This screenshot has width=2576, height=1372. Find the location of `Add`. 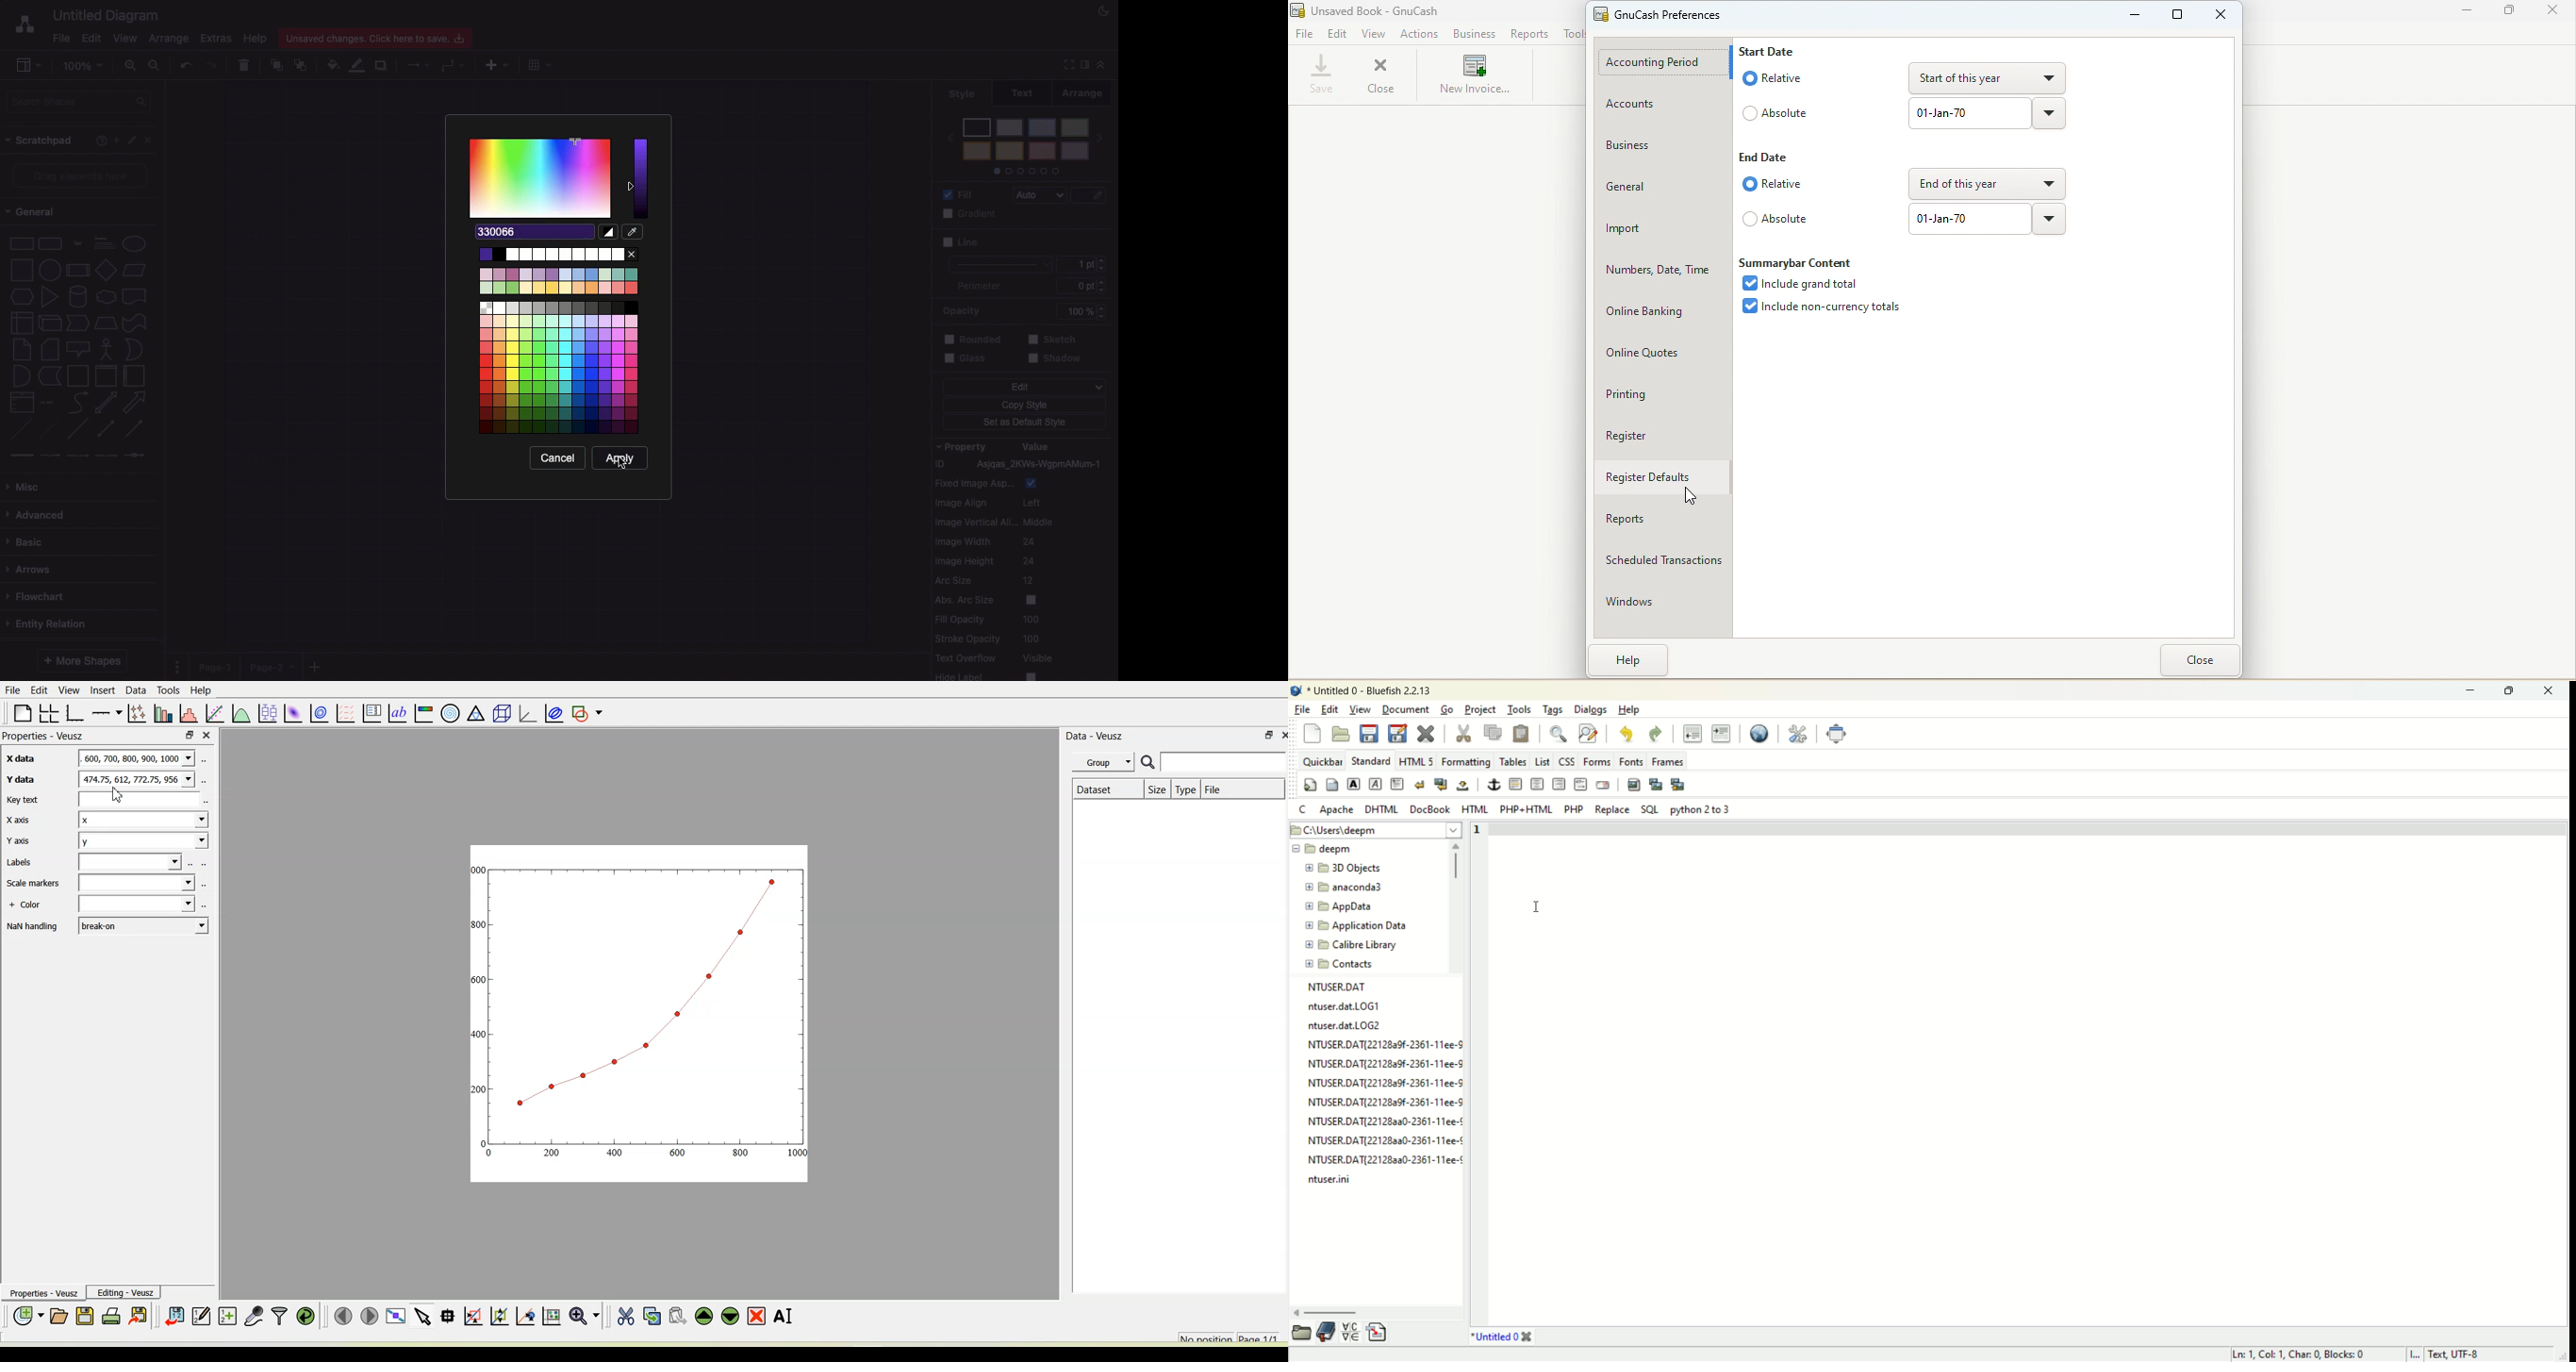

Add is located at coordinates (316, 666).